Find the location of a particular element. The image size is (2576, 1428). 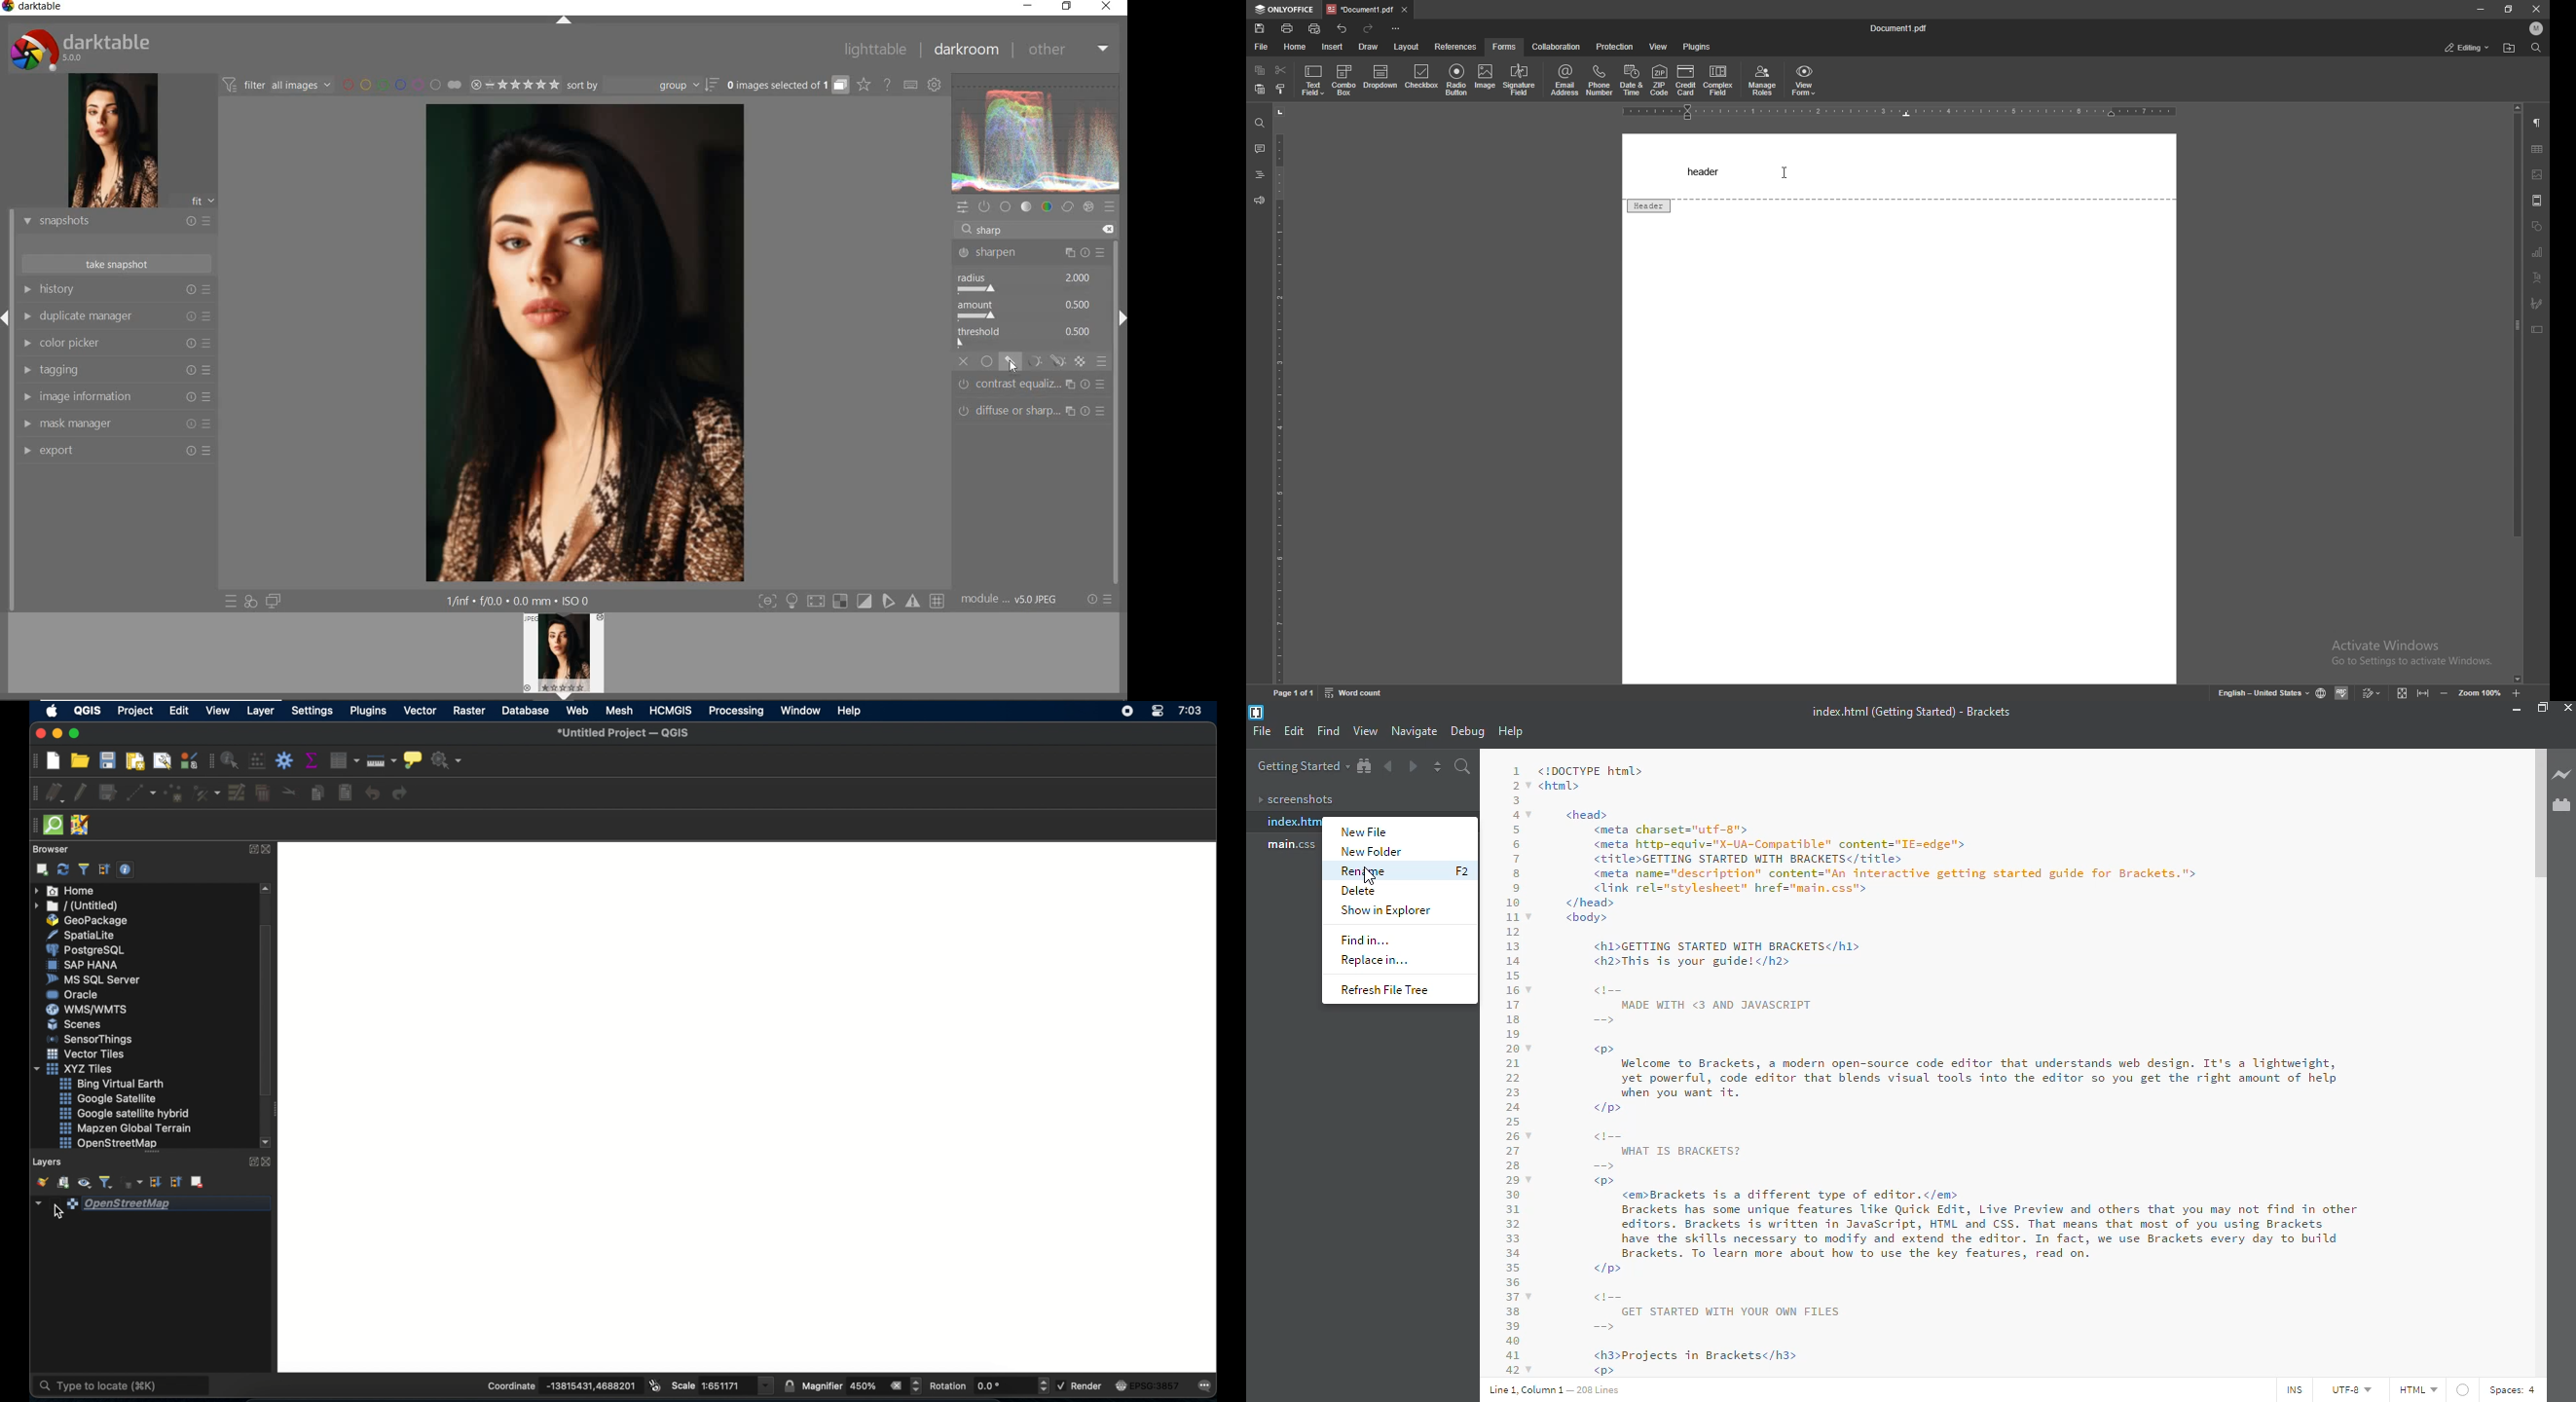

screen recorder icon is located at coordinates (1125, 712).